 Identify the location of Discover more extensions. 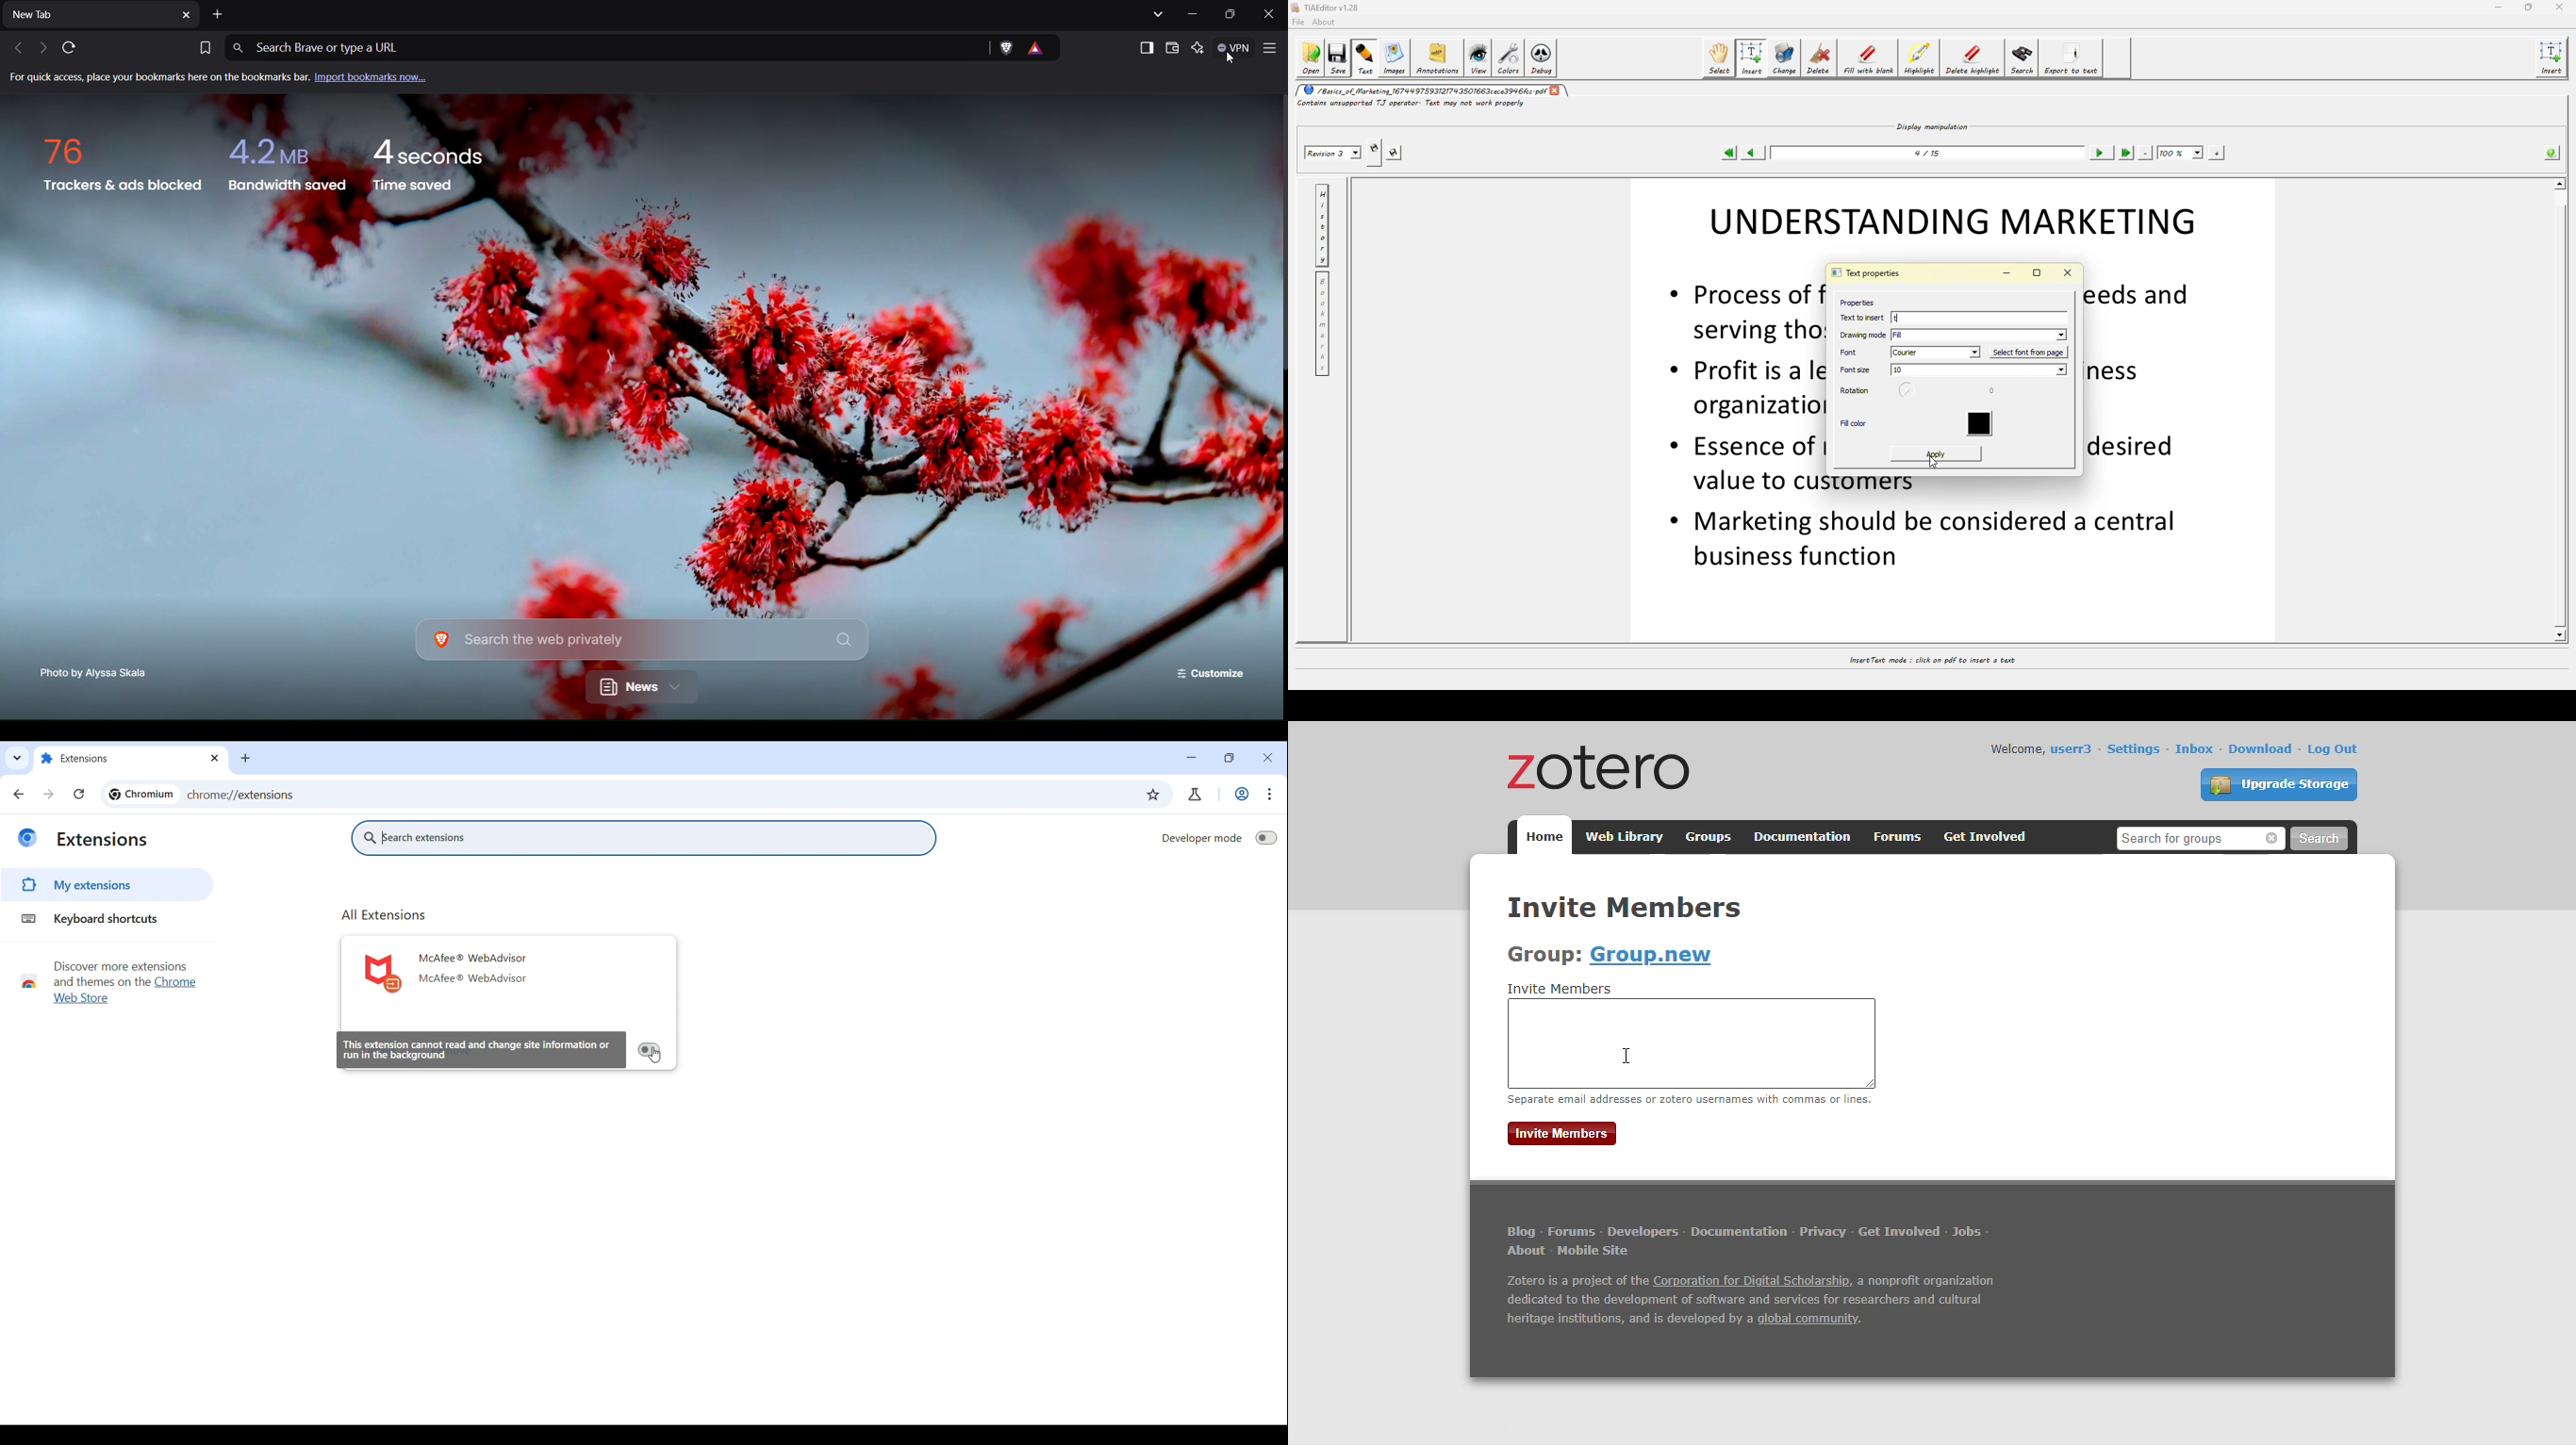
(126, 964).